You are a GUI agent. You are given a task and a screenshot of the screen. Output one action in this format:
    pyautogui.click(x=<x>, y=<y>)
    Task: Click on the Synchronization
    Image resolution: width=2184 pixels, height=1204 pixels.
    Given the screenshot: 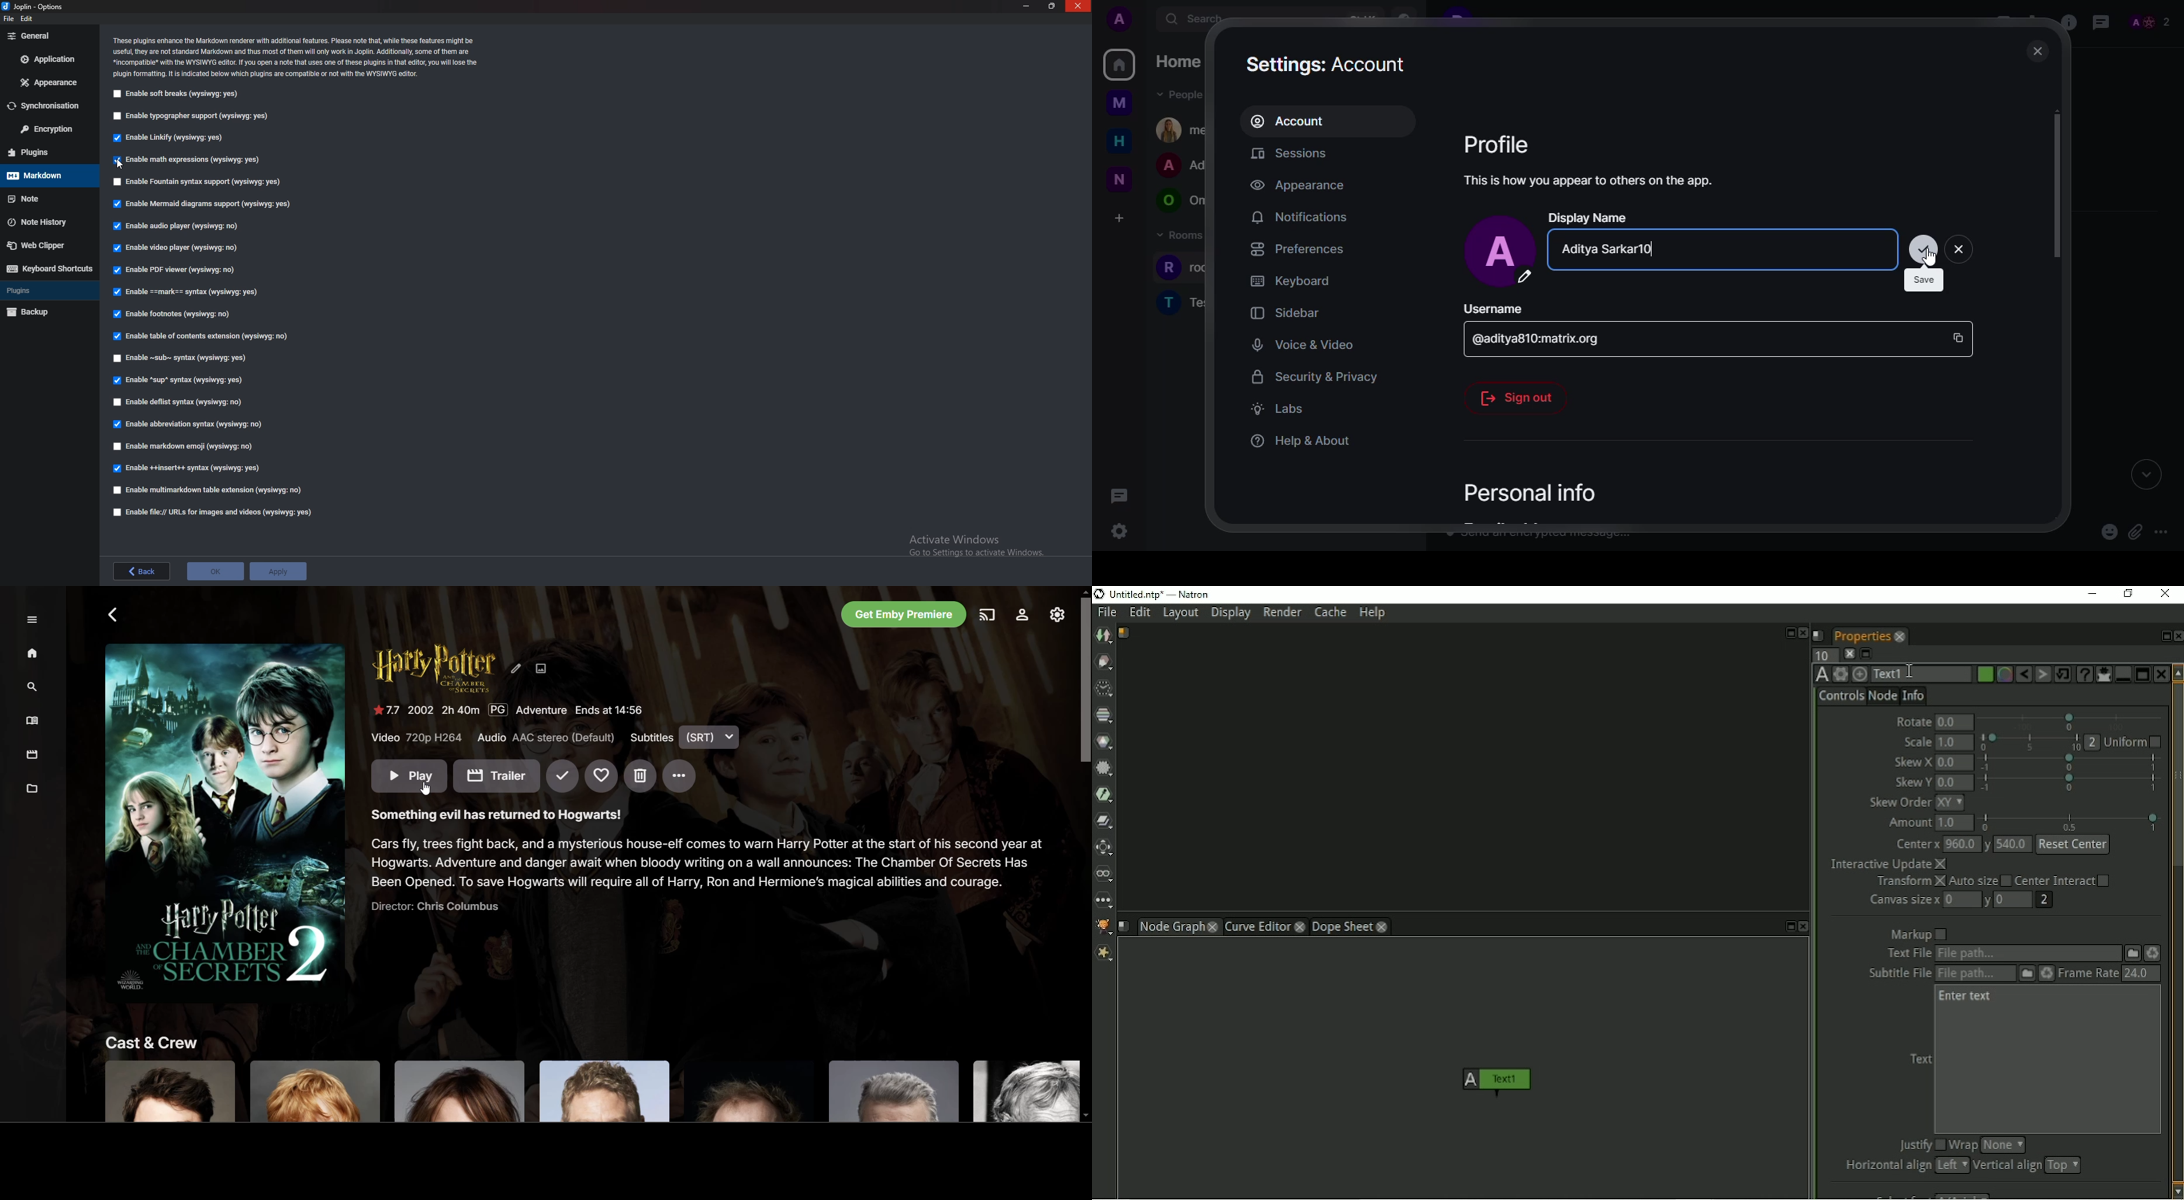 What is the action you would take?
    pyautogui.click(x=49, y=106)
    